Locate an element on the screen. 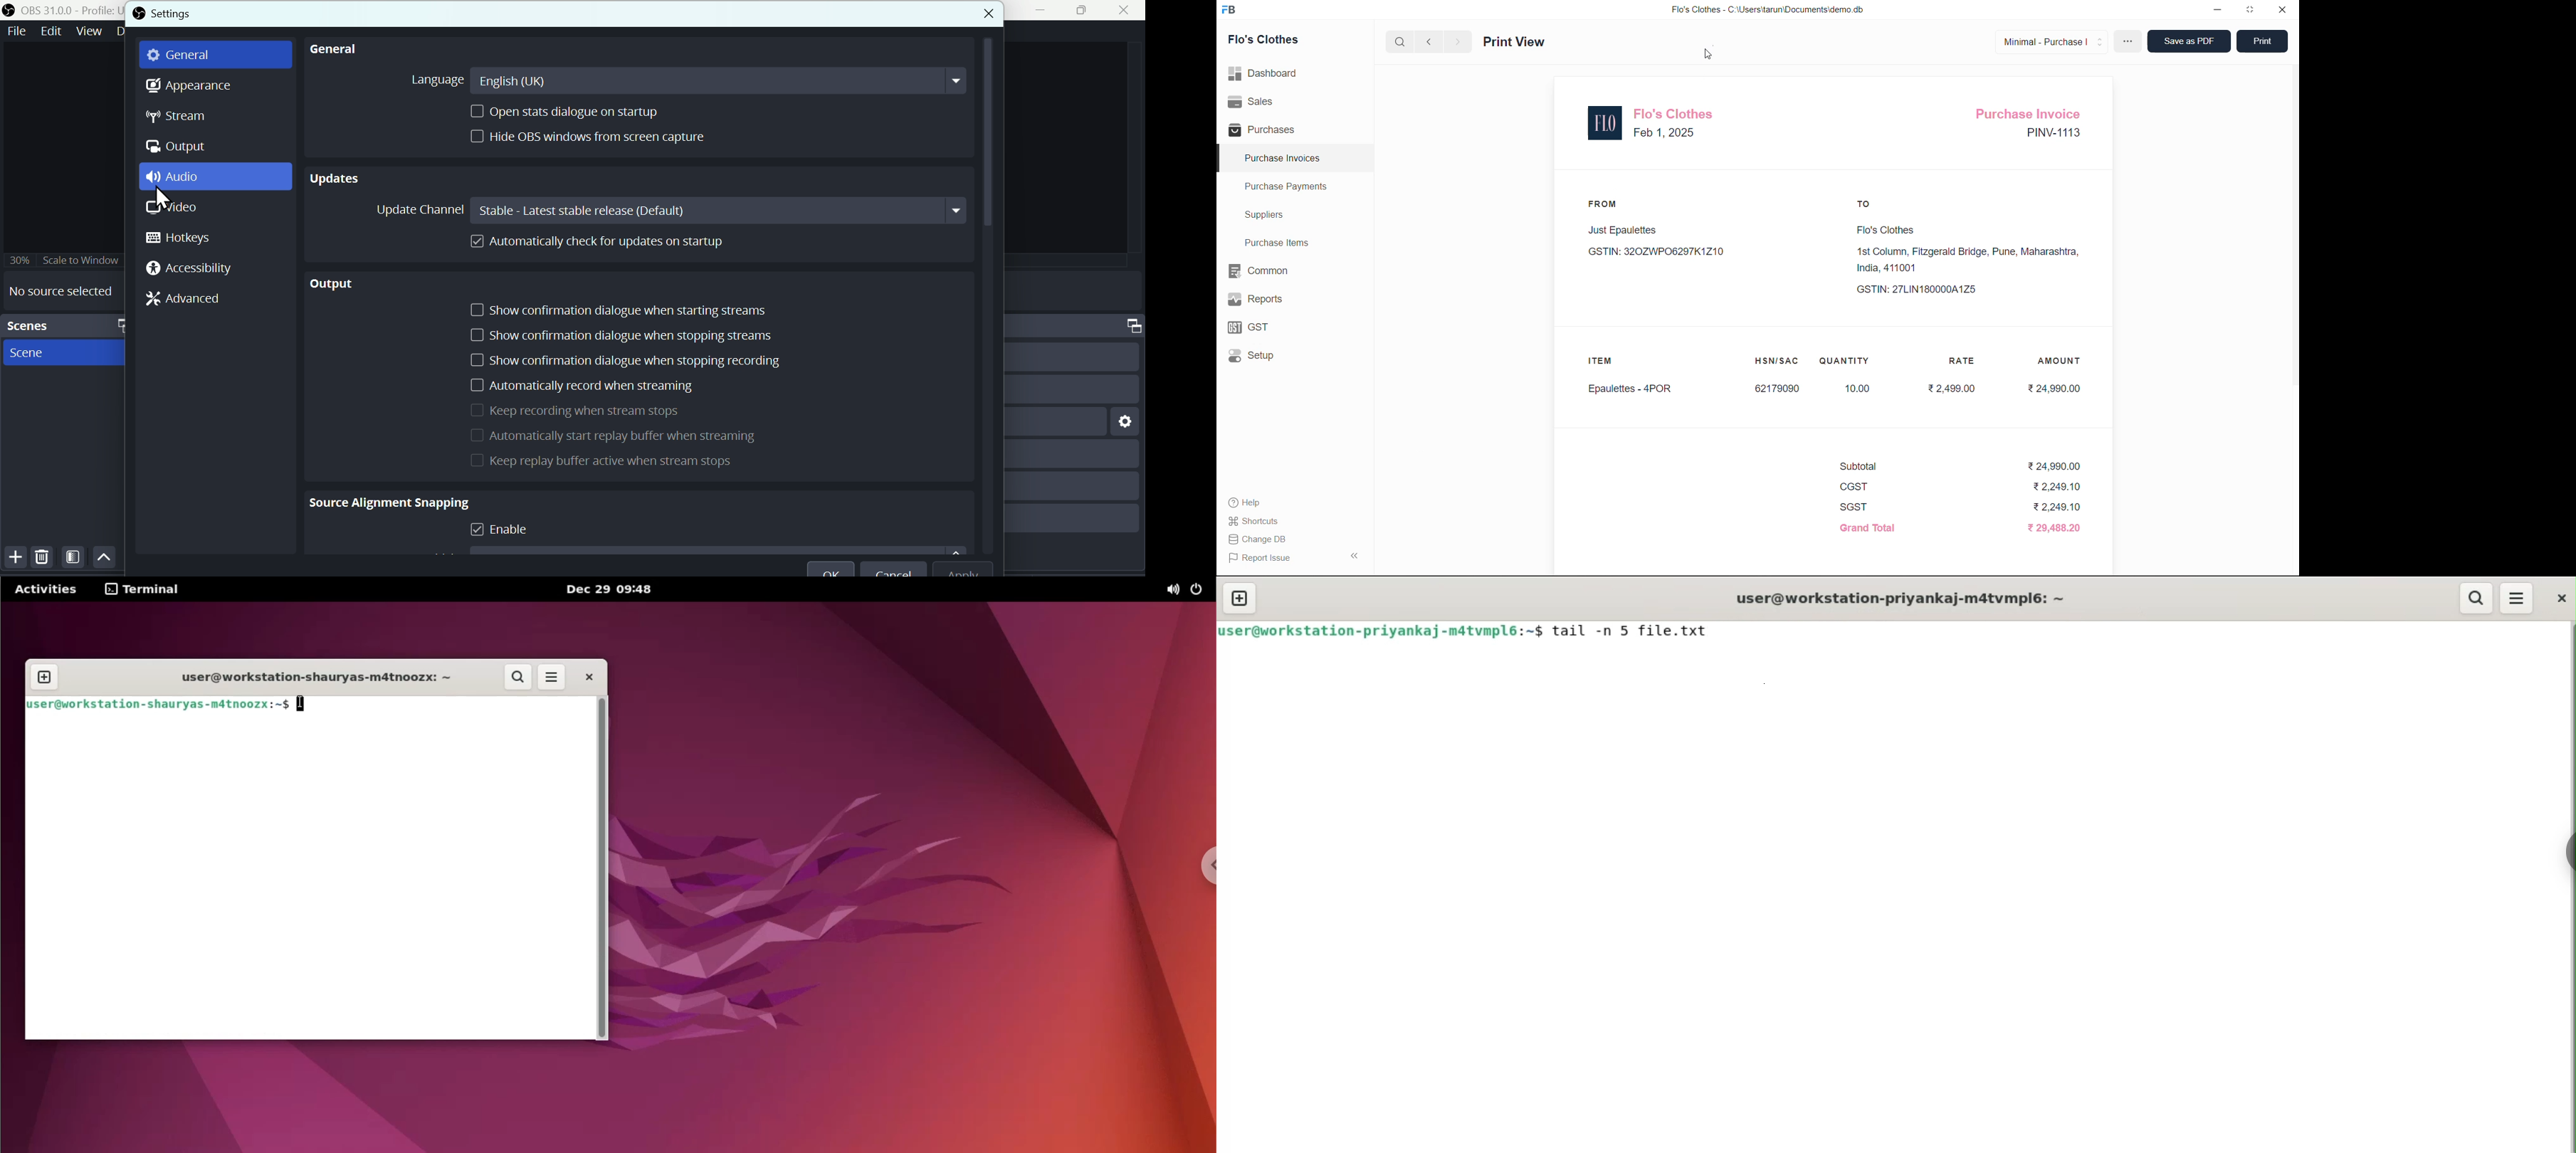  QUANTITY is located at coordinates (1845, 362).